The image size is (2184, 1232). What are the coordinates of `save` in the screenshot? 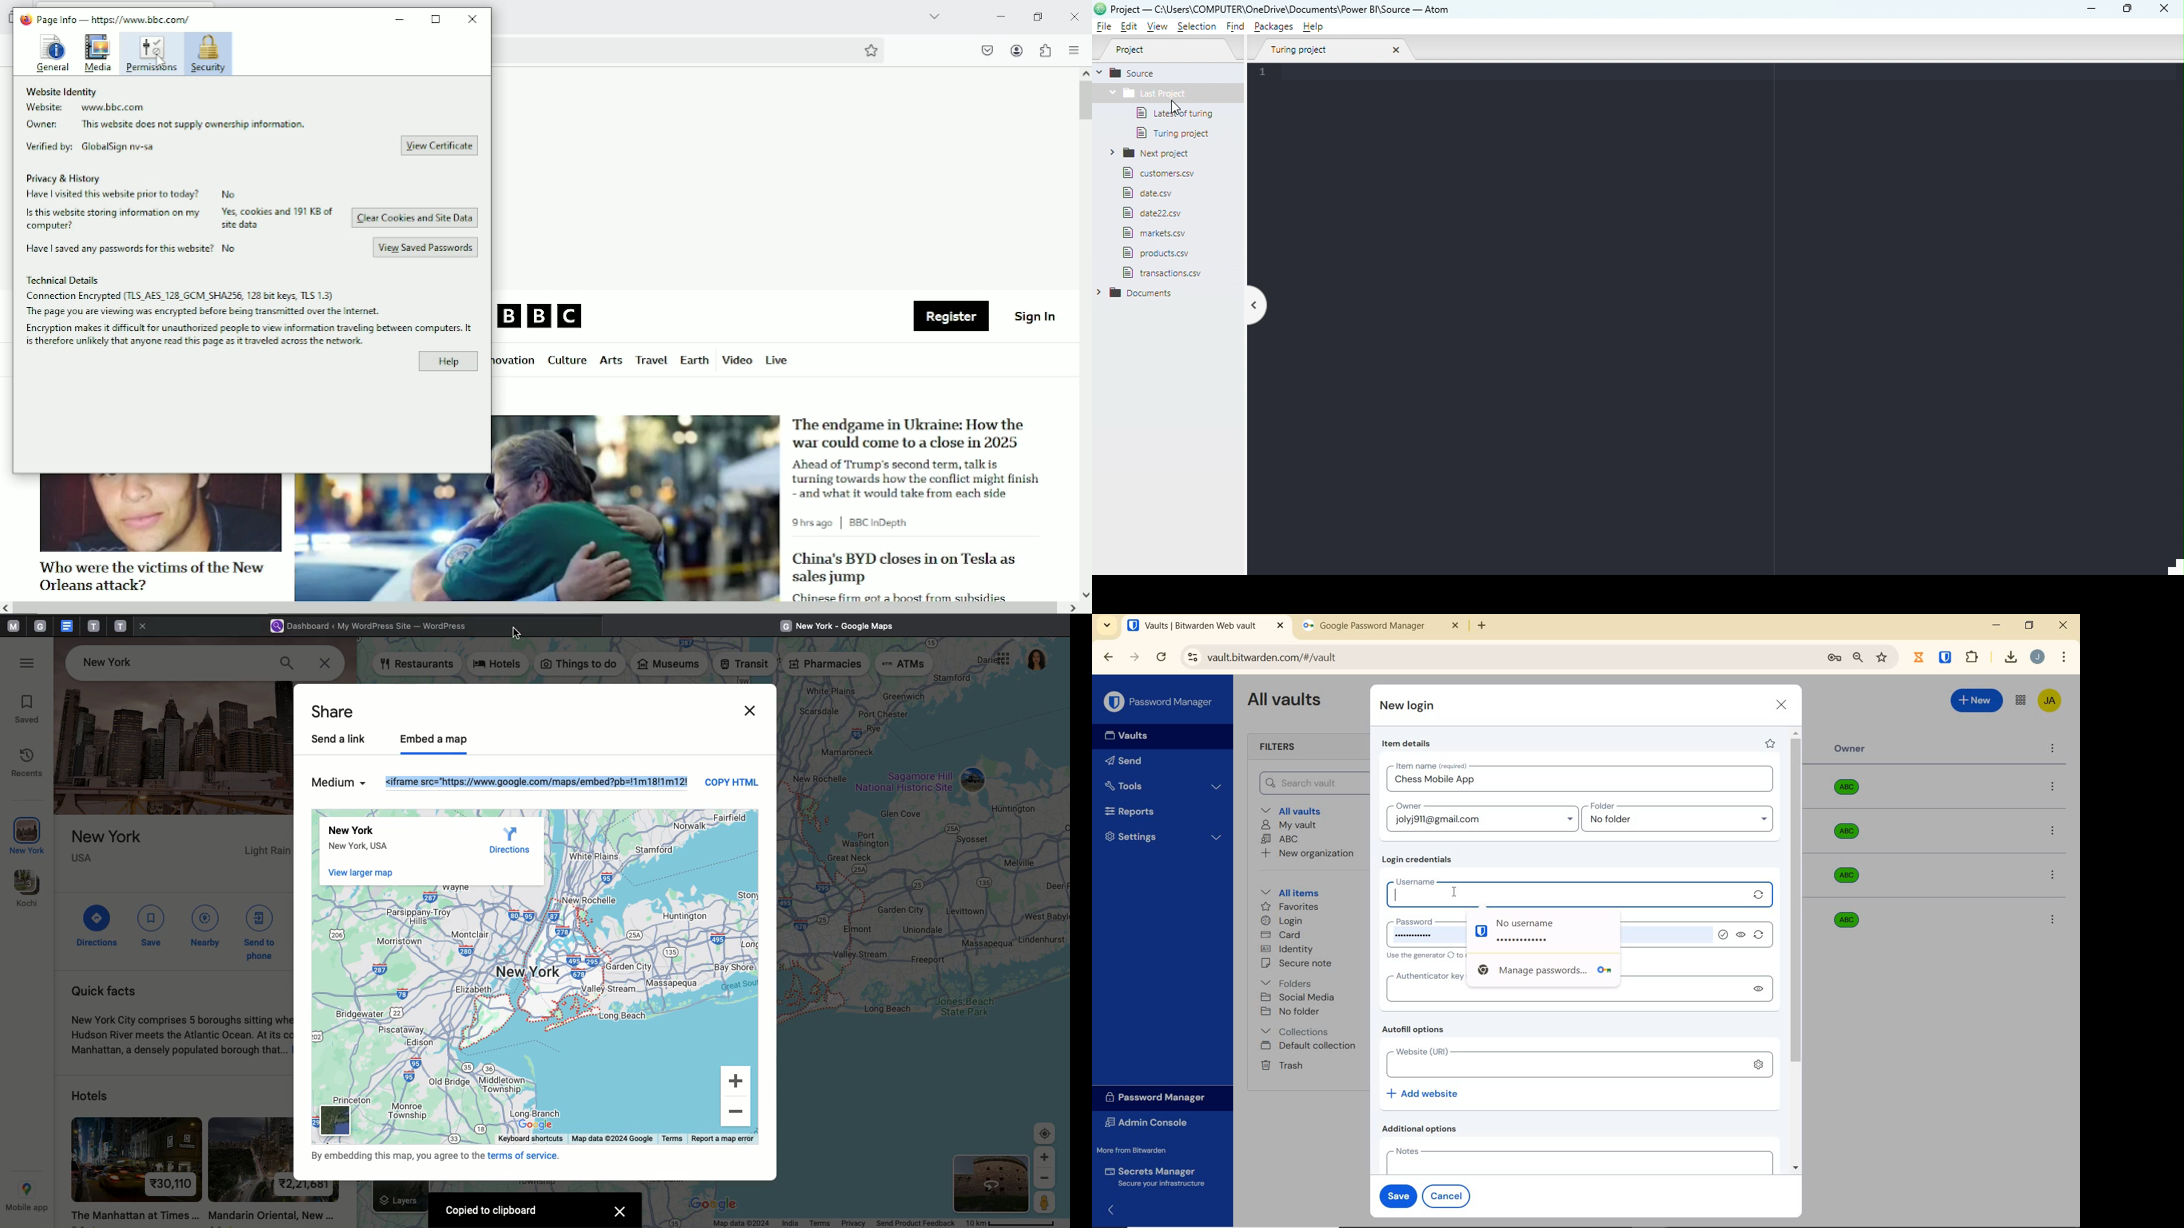 It's located at (1395, 1194).